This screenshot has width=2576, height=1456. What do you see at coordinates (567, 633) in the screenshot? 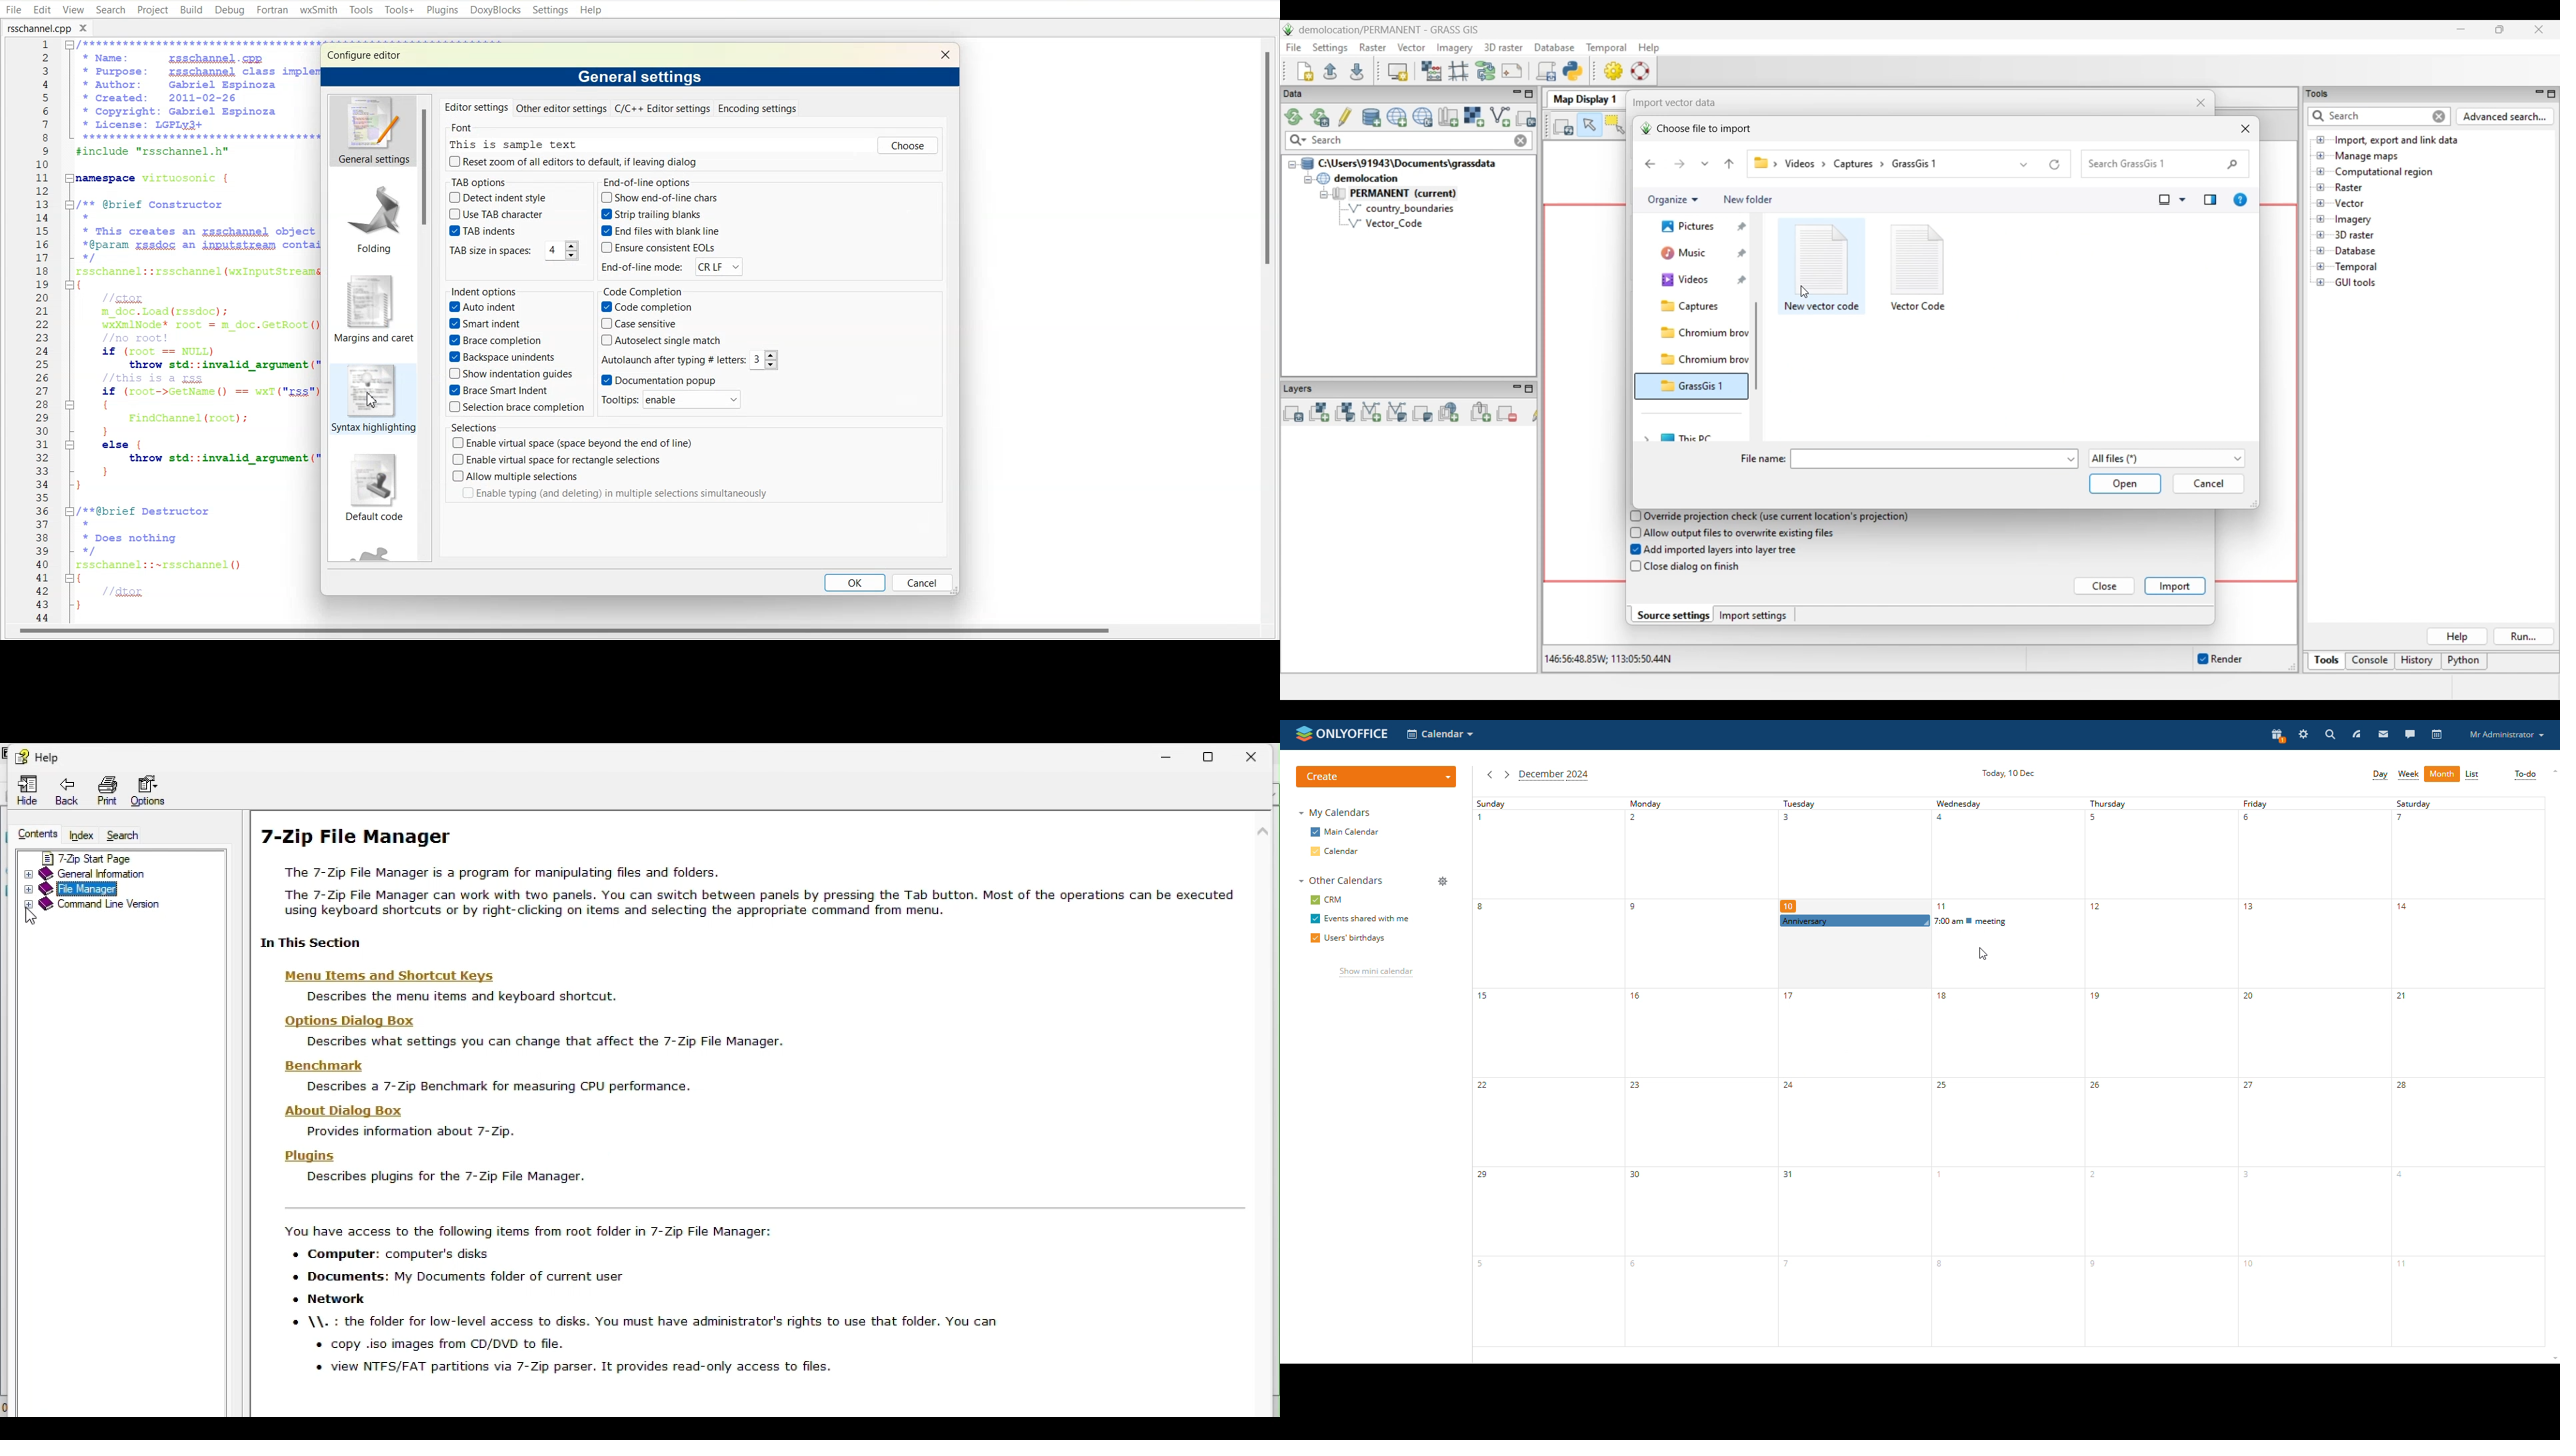
I see `Horizontal Scroll bar` at bounding box center [567, 633].